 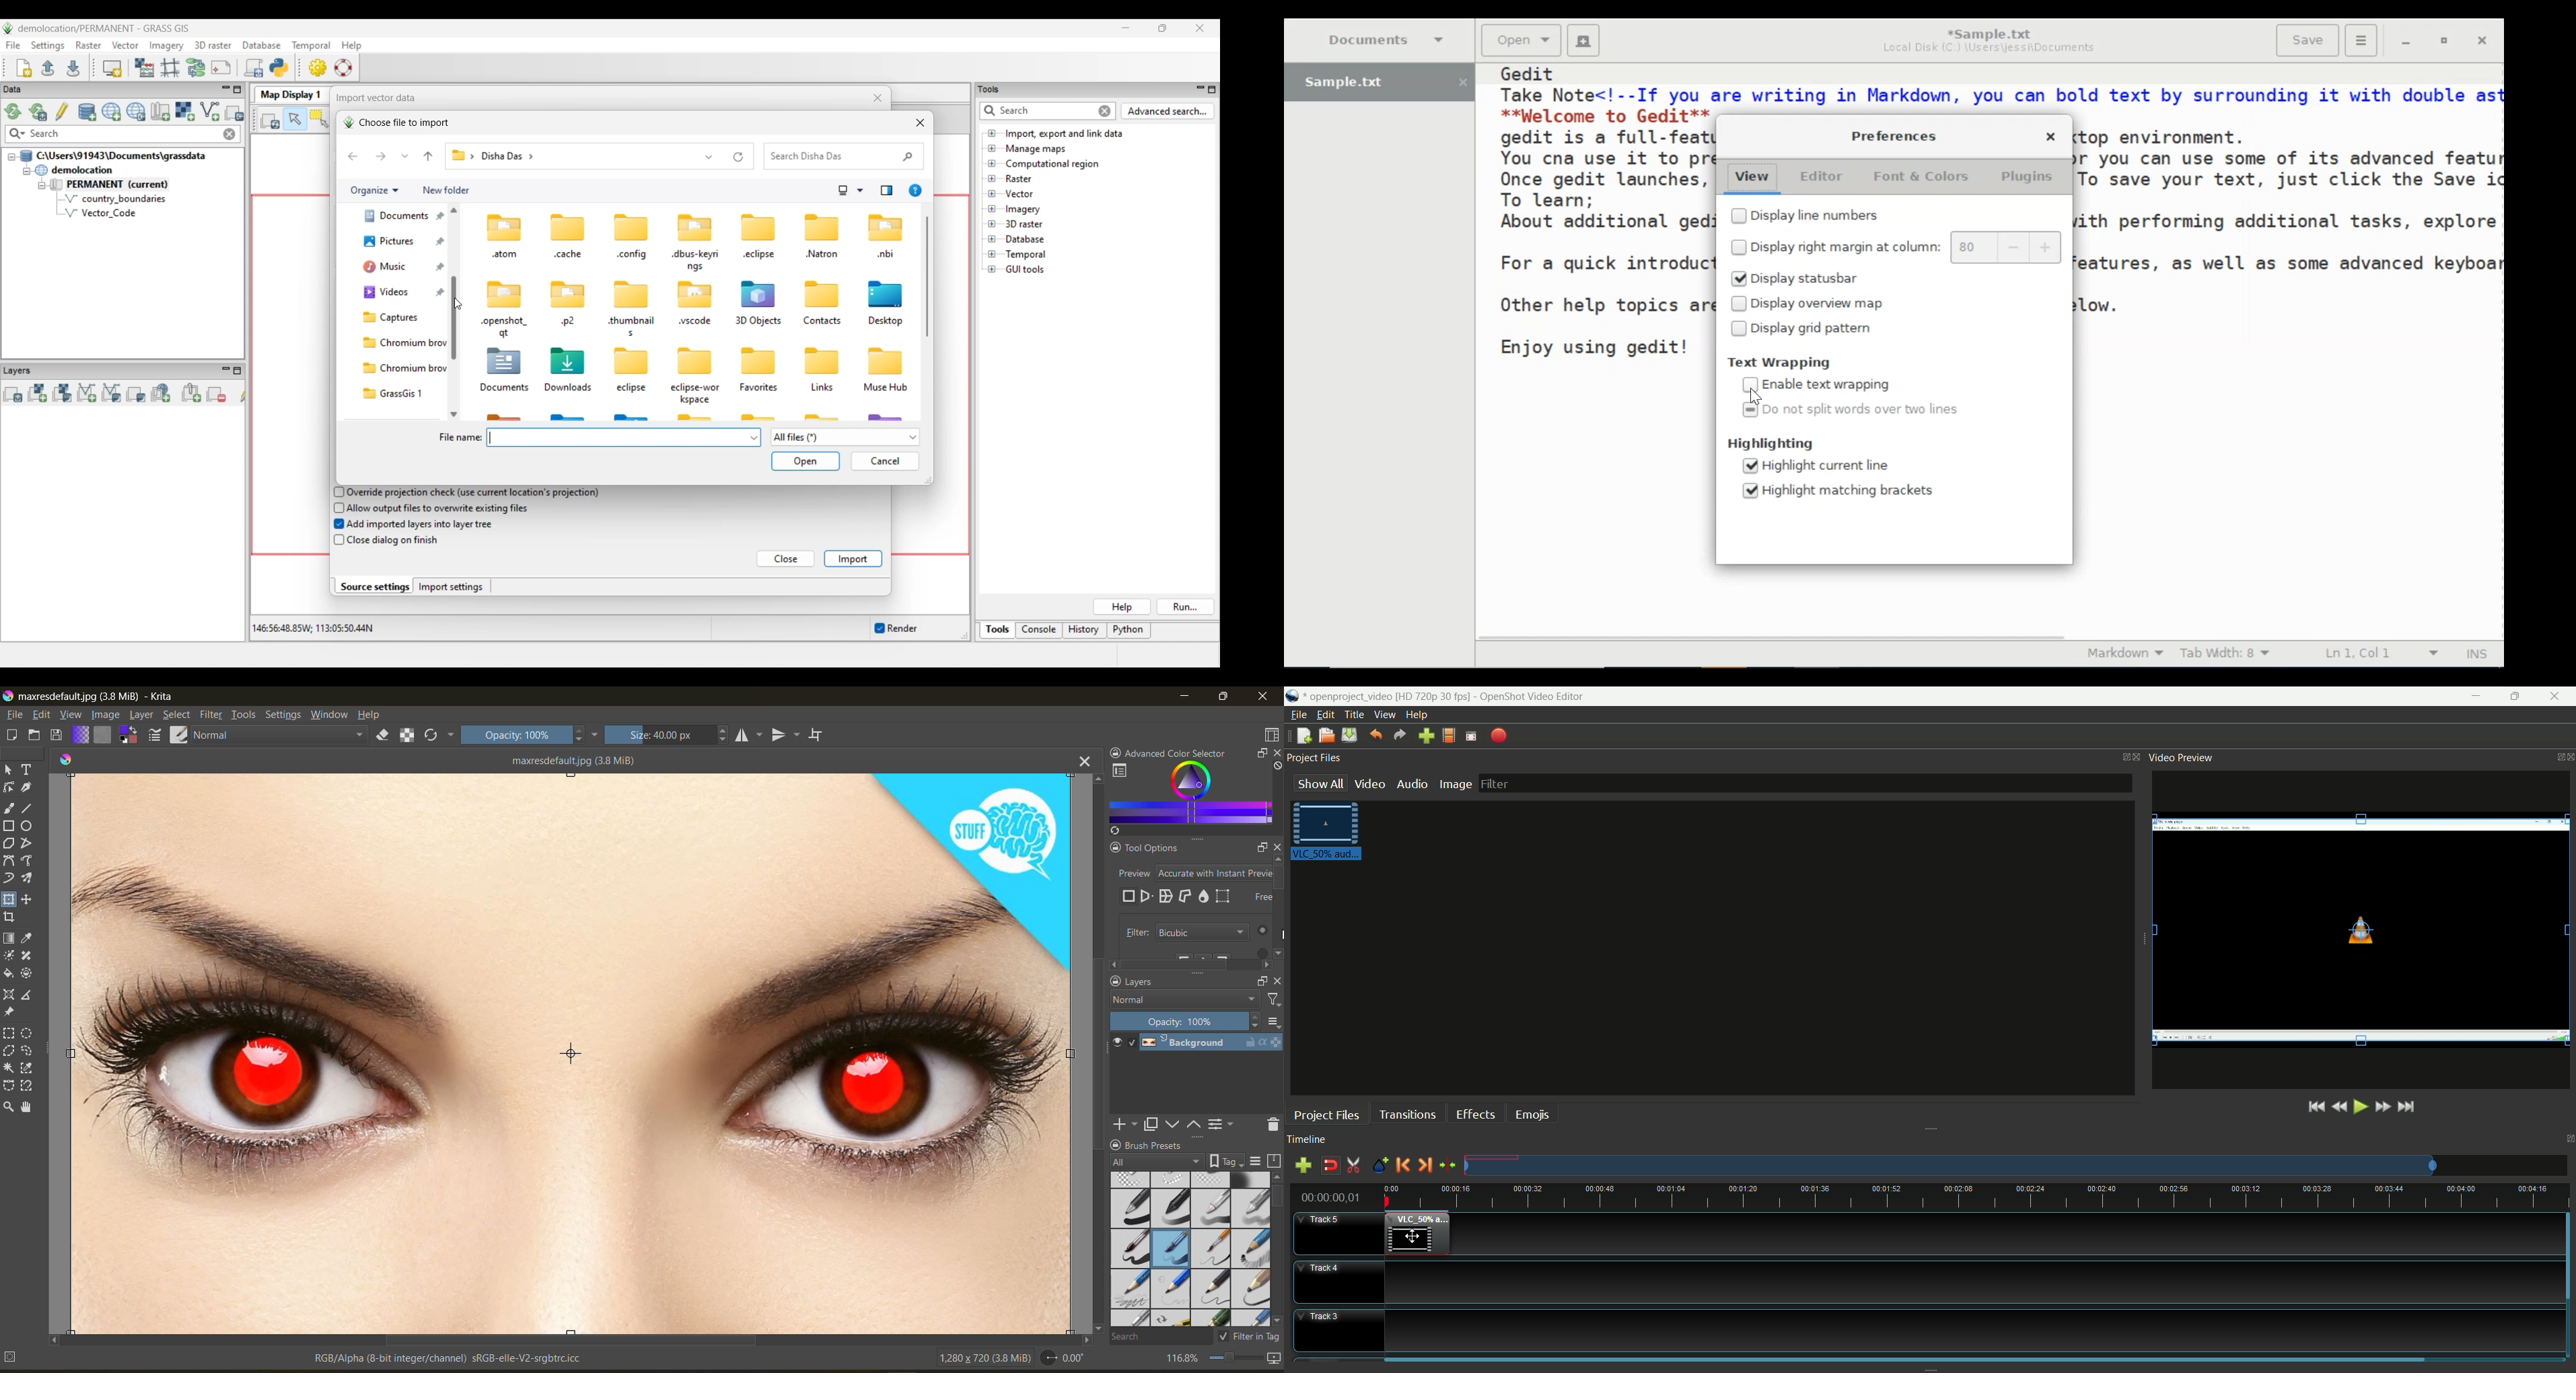 What do you see at coordinates (107, 715) in the screenshot?
I see `image` at bounding box center [107, 715].